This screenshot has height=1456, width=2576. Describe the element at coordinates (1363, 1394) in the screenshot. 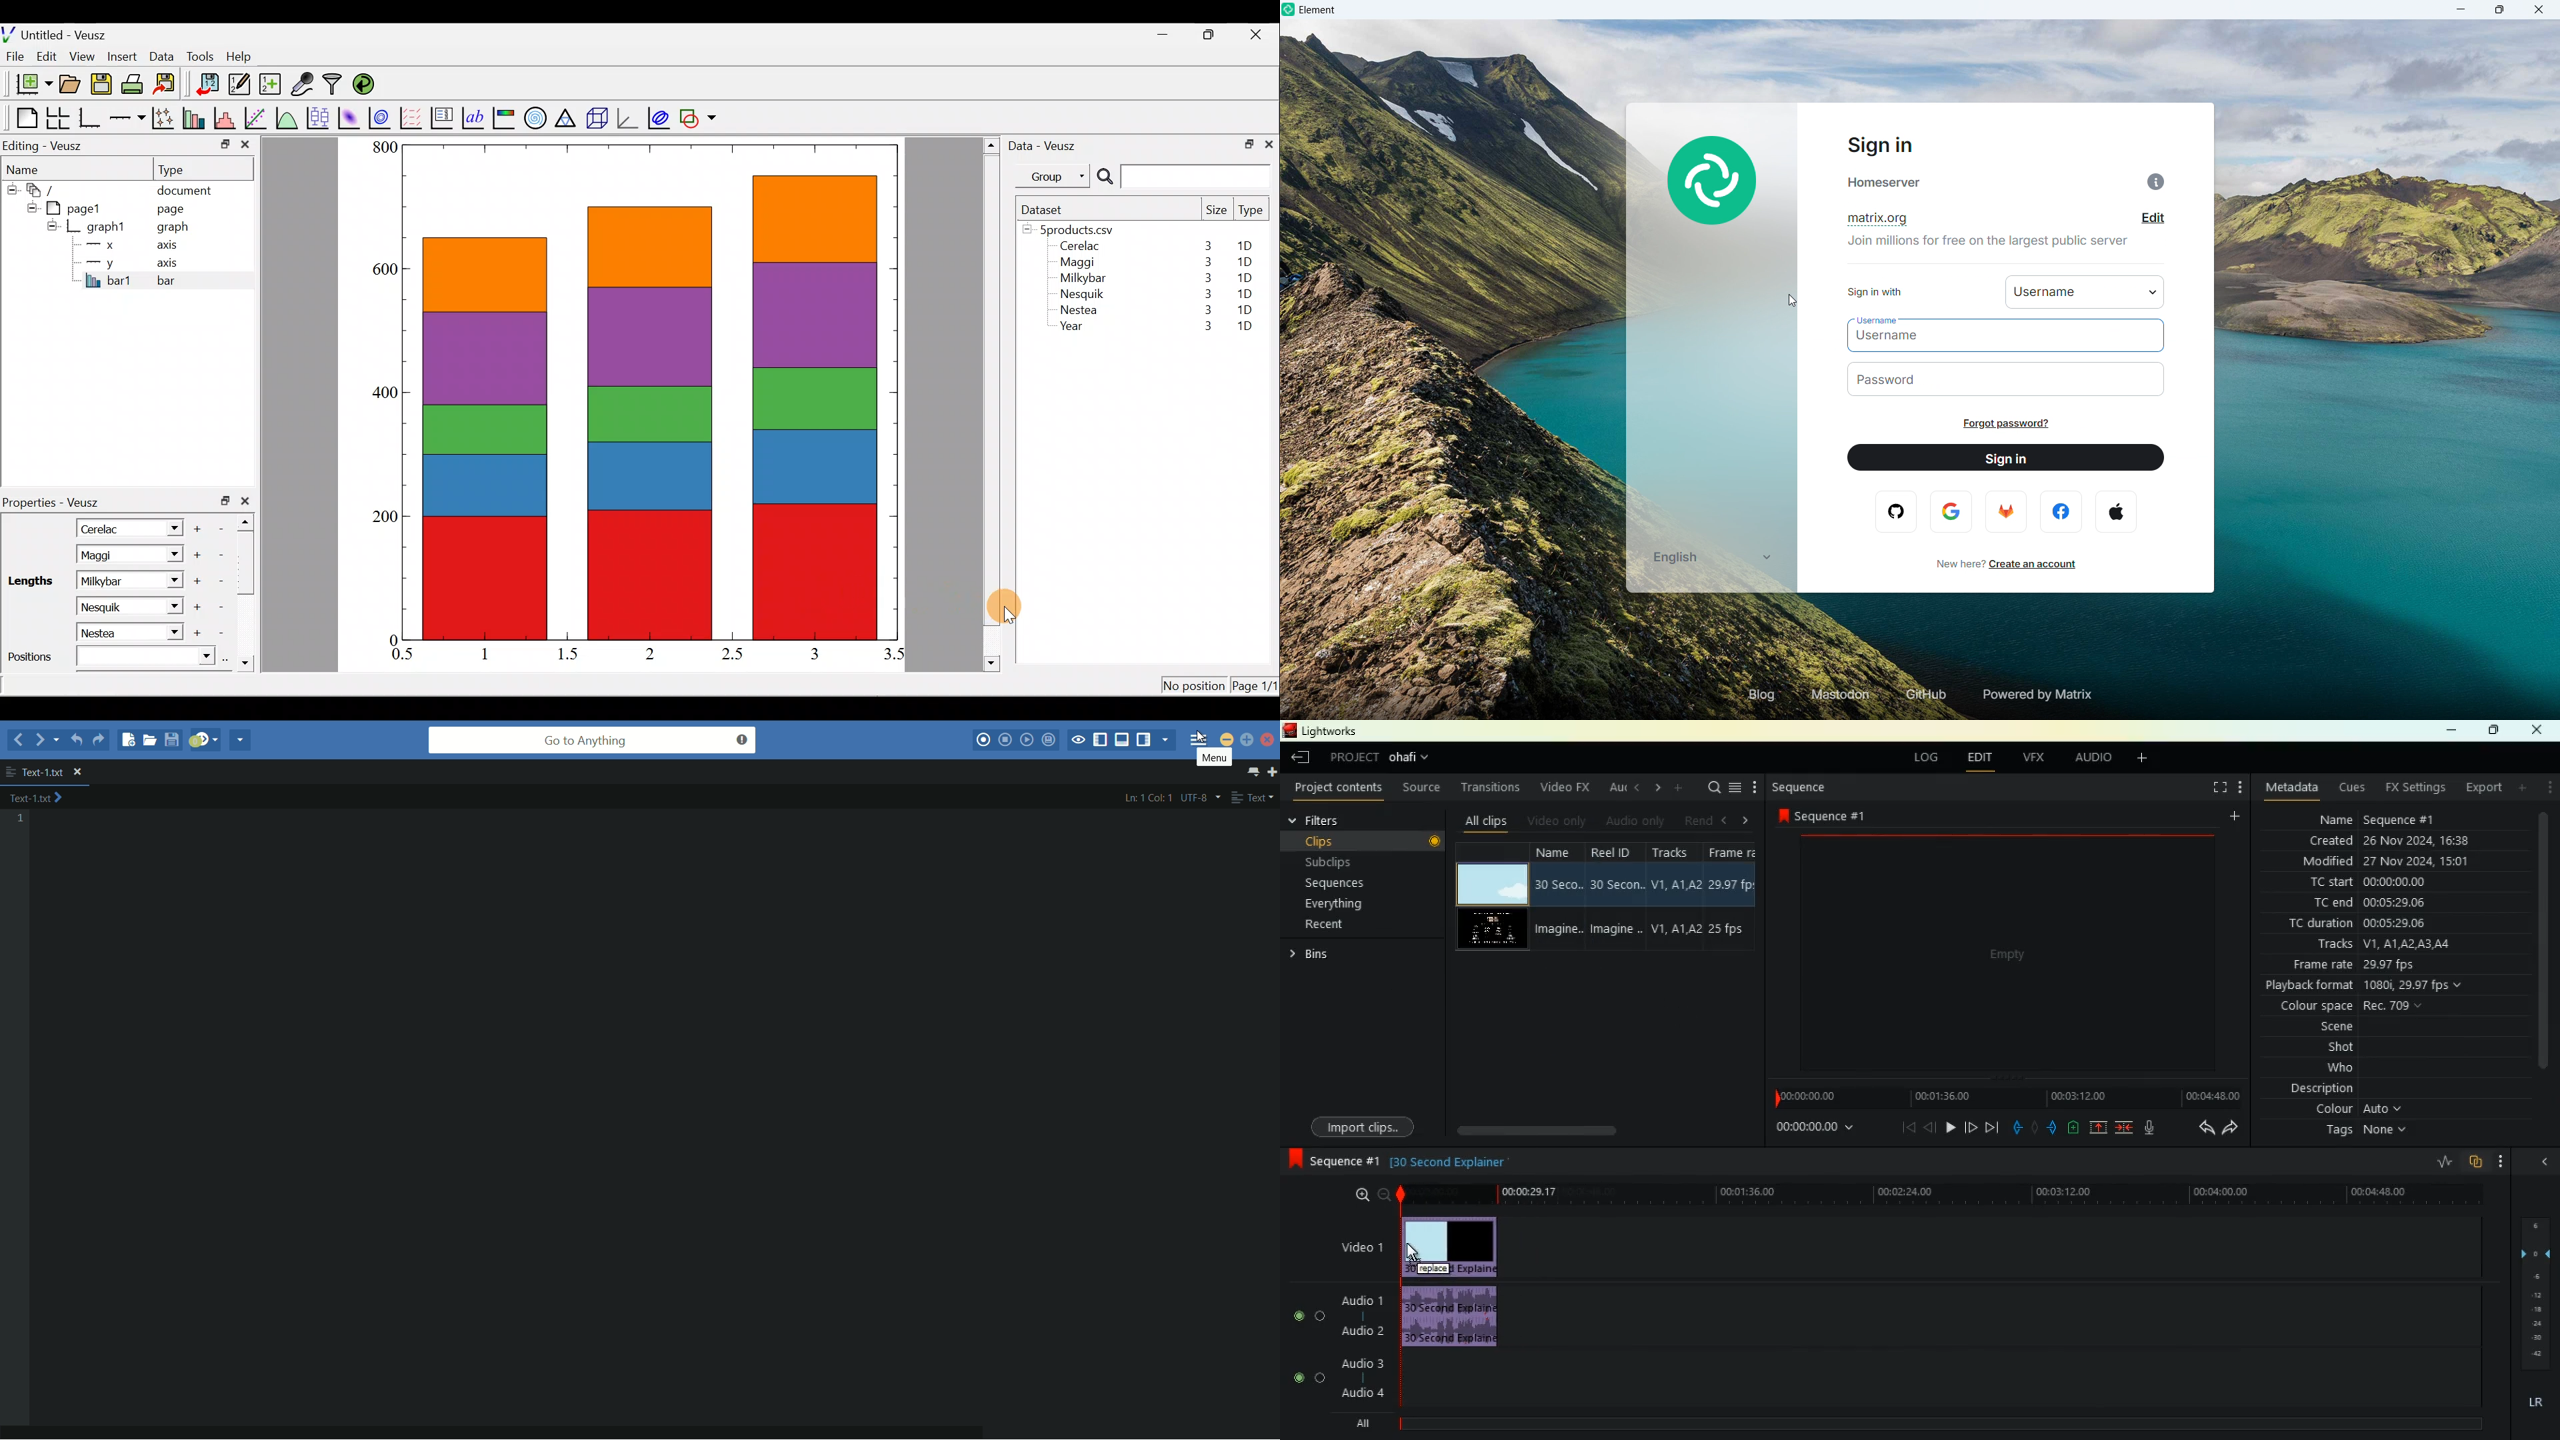

I see `audio 4` at that location.